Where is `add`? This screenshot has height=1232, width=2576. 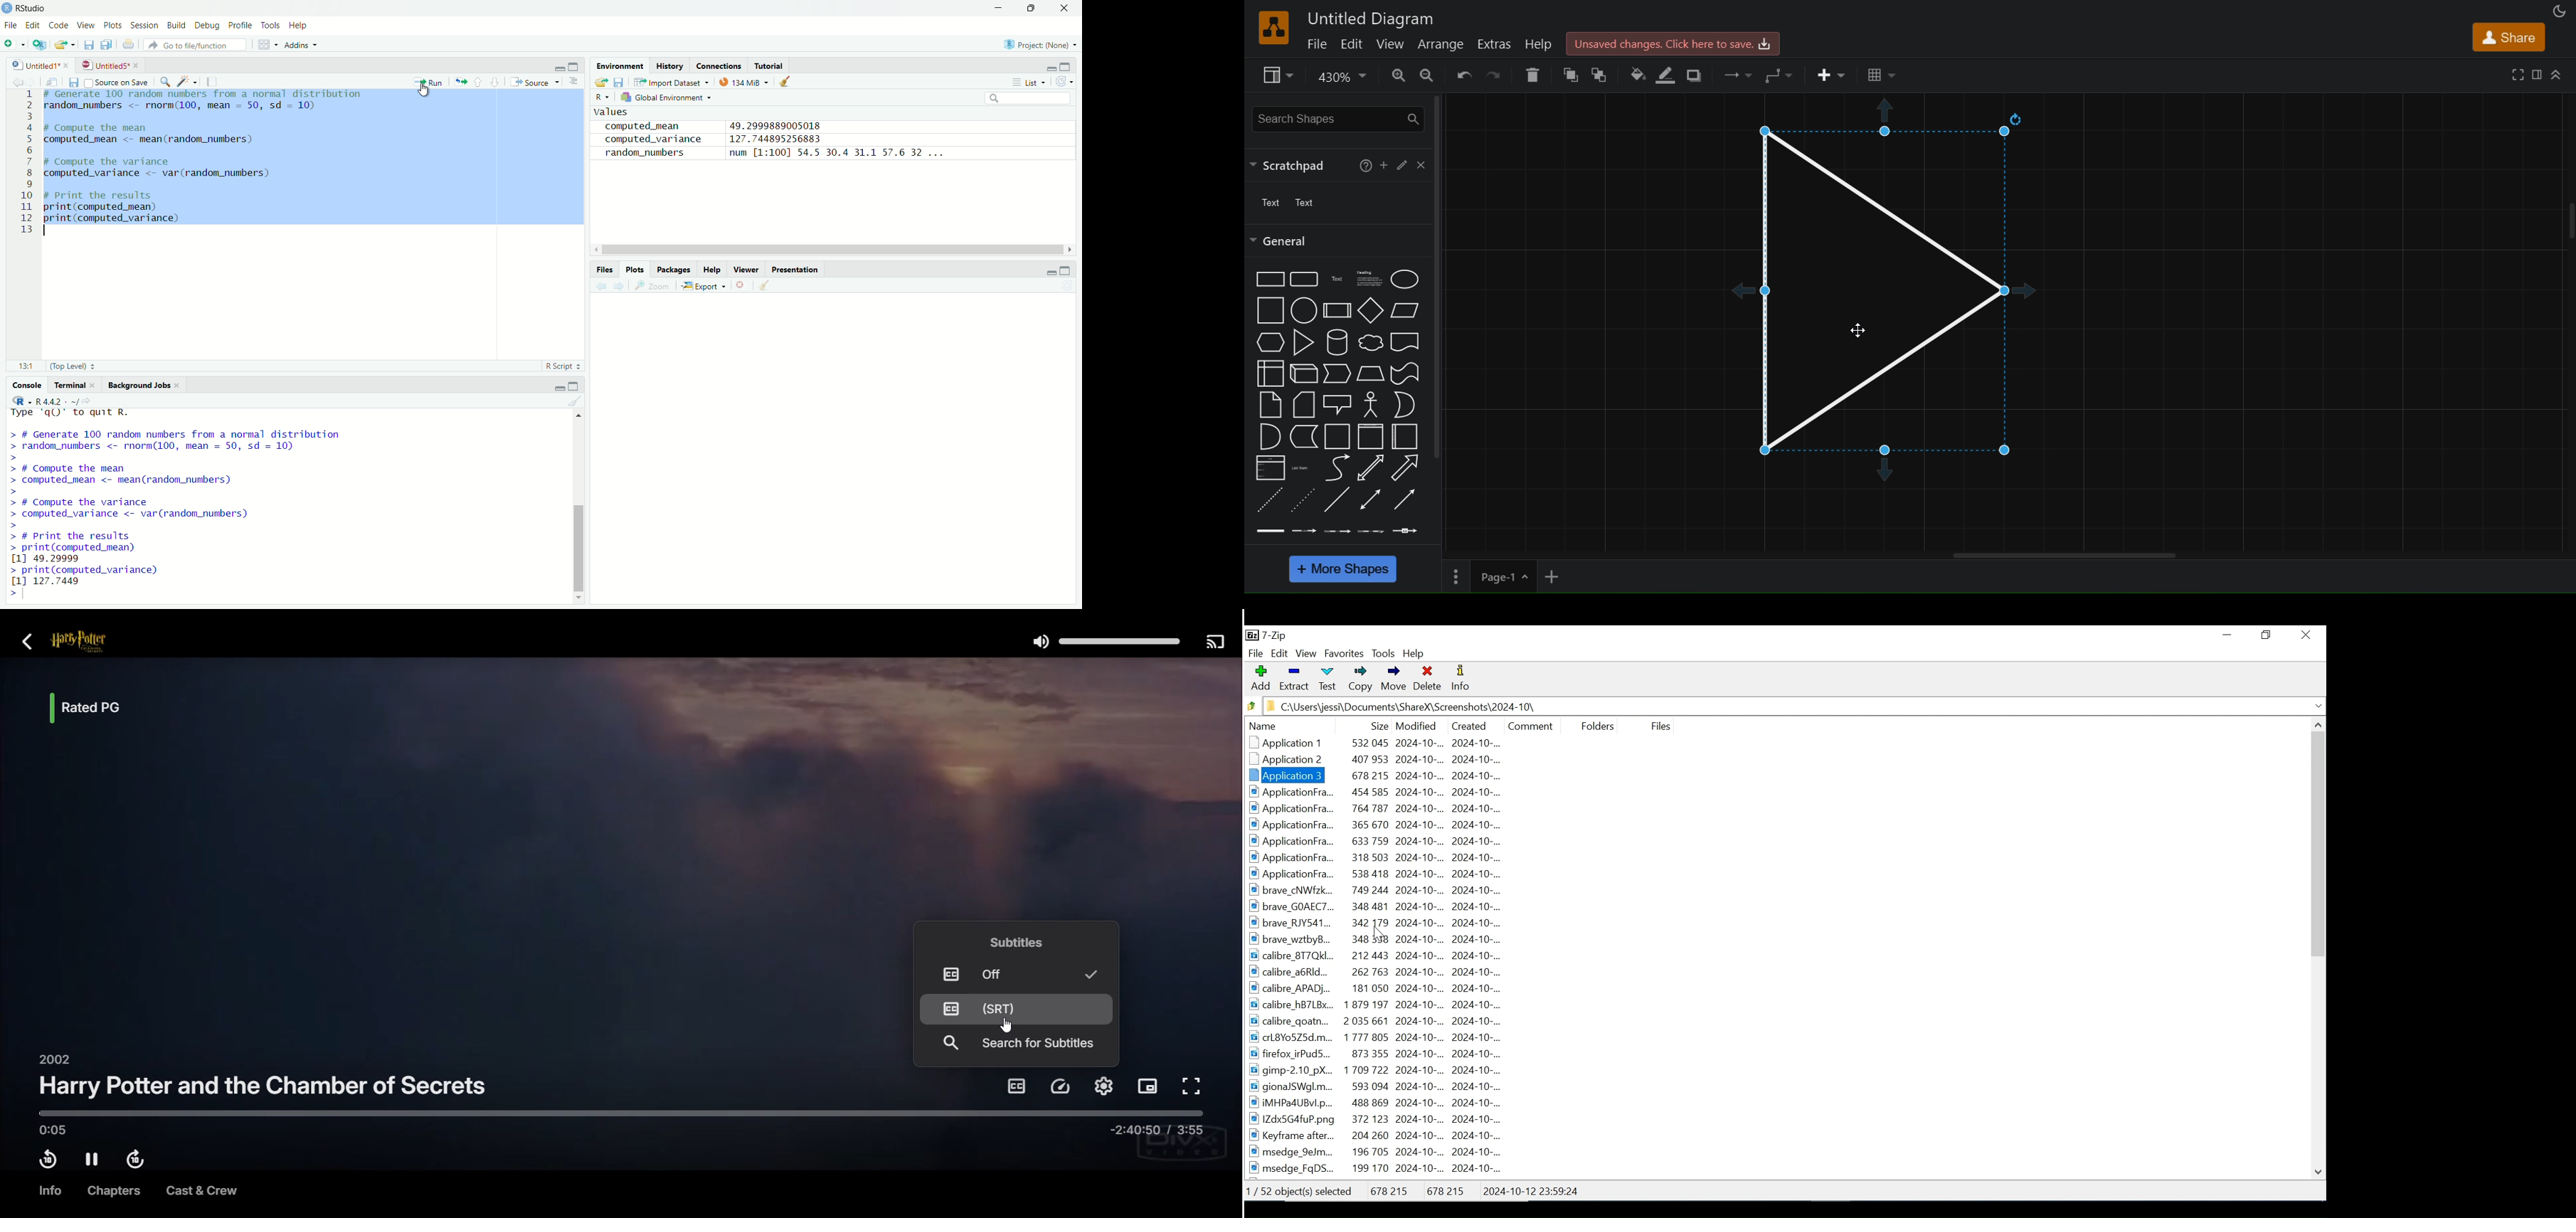
add is located at coordinates (1384, 163).